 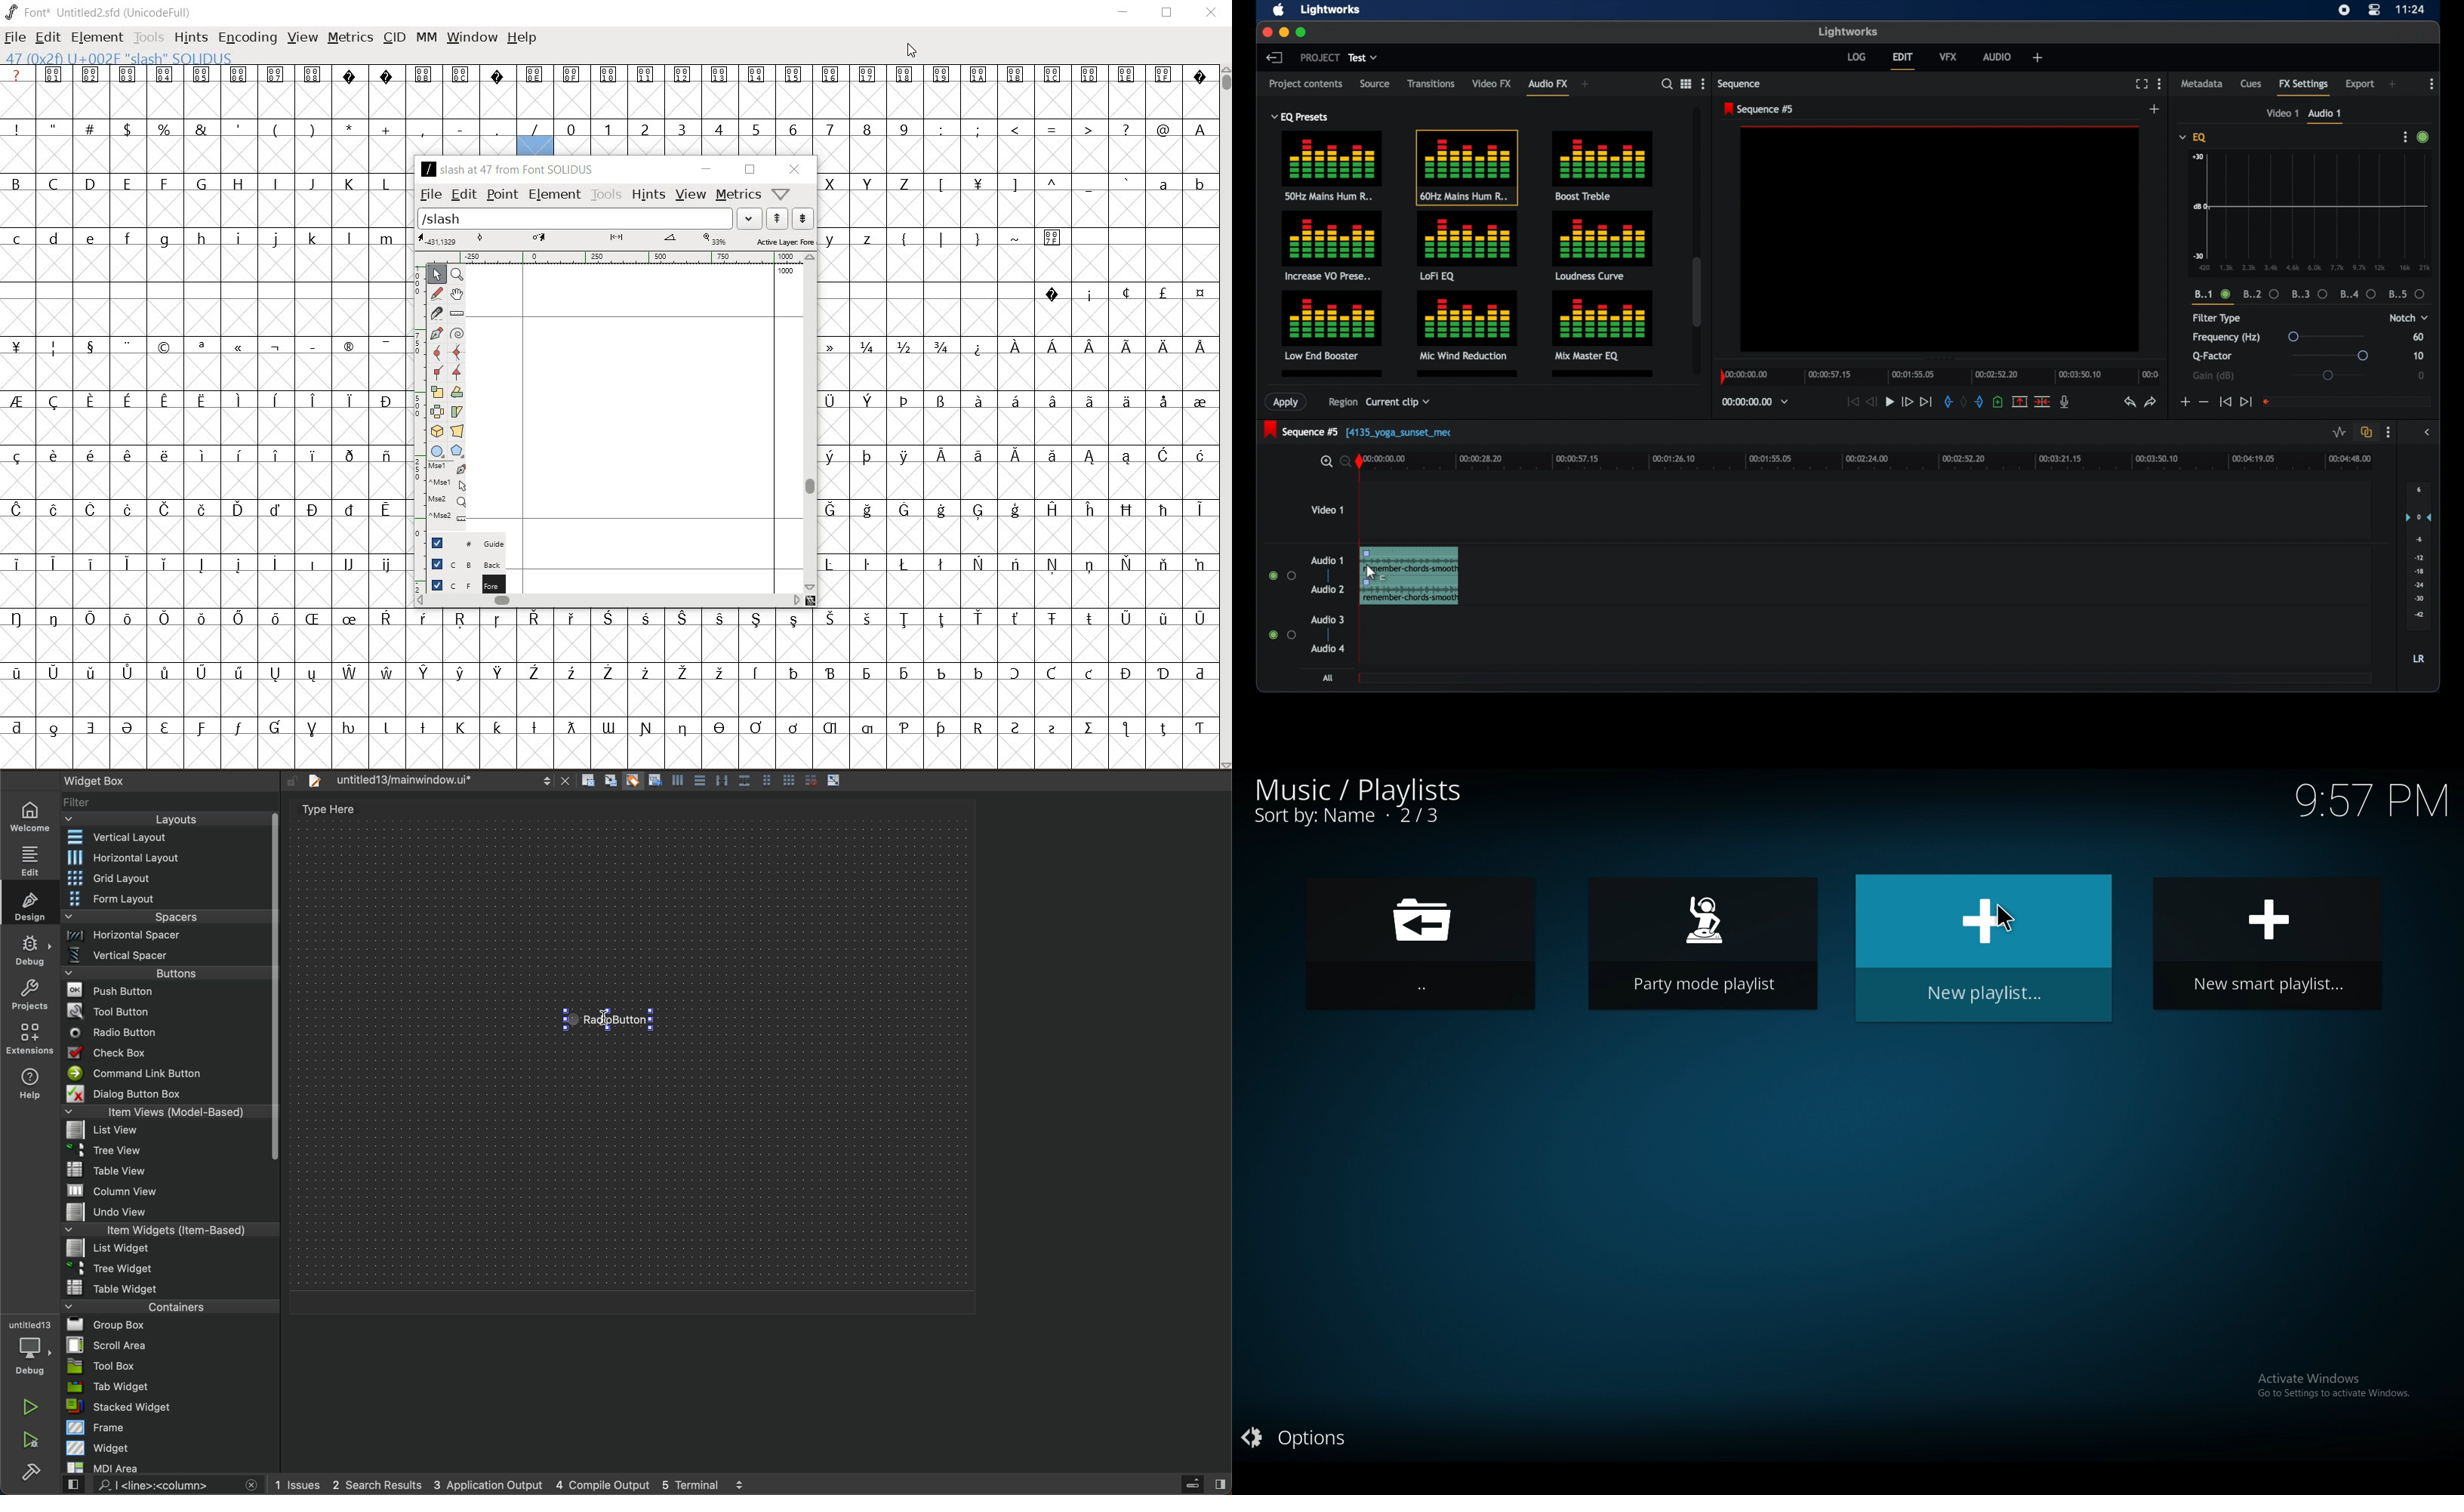 I want to click on new smart playlist, so click(x=2270, y=941).